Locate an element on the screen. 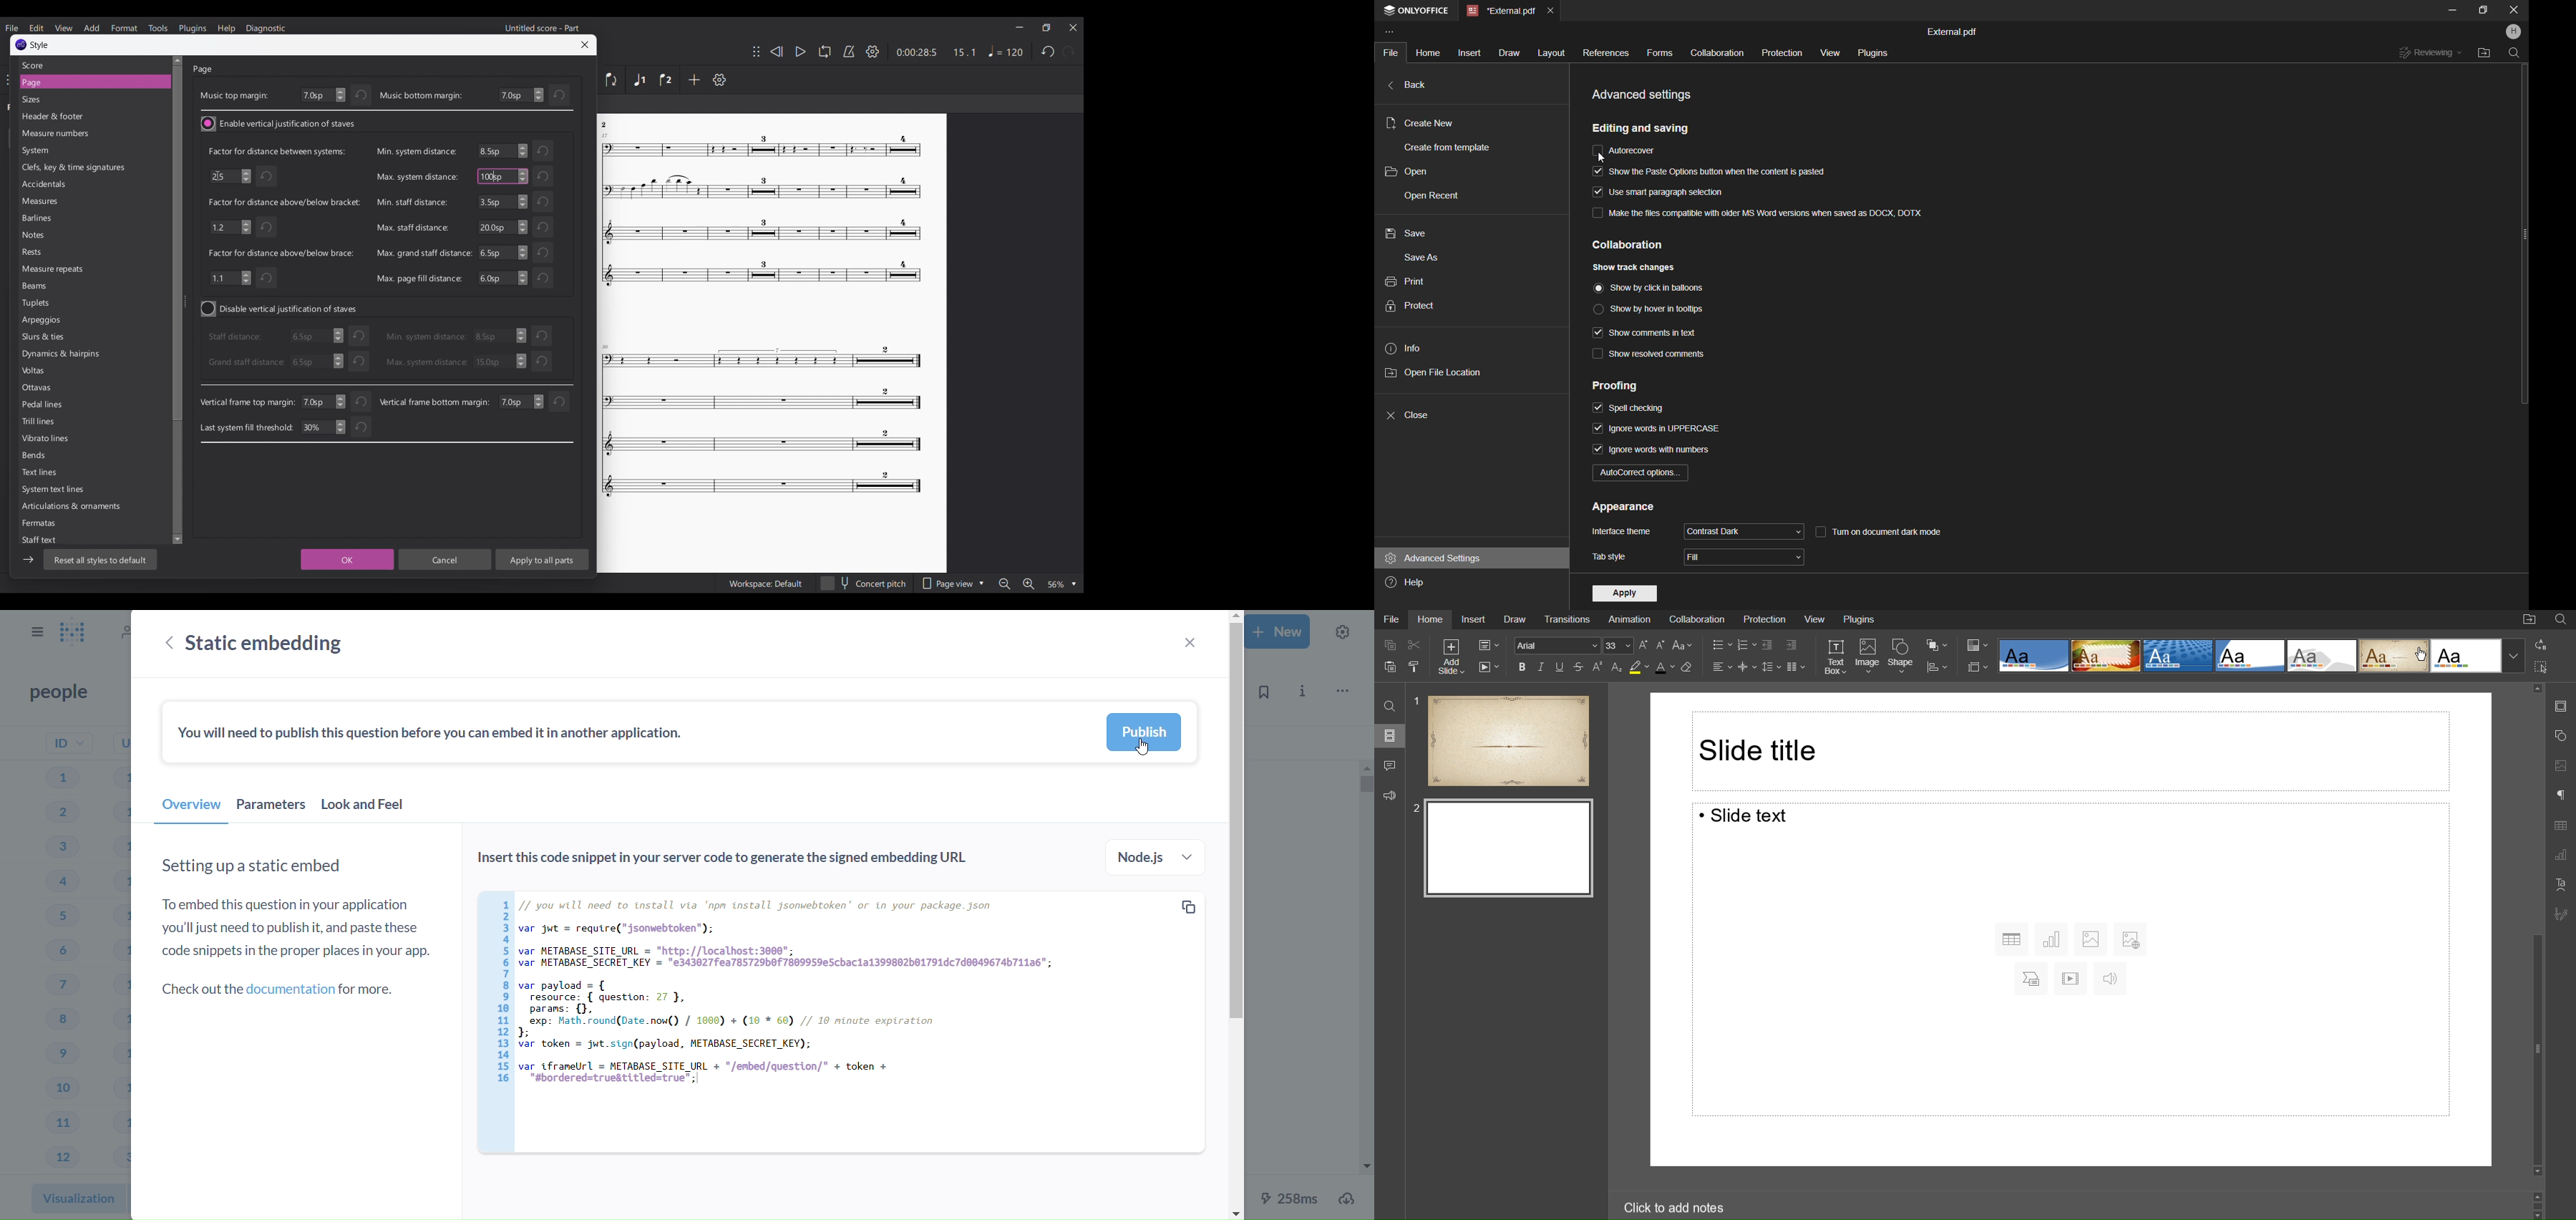 This screenshot has width=2576, height=1232. Change toolbar position is located at coordinates (757, 51).